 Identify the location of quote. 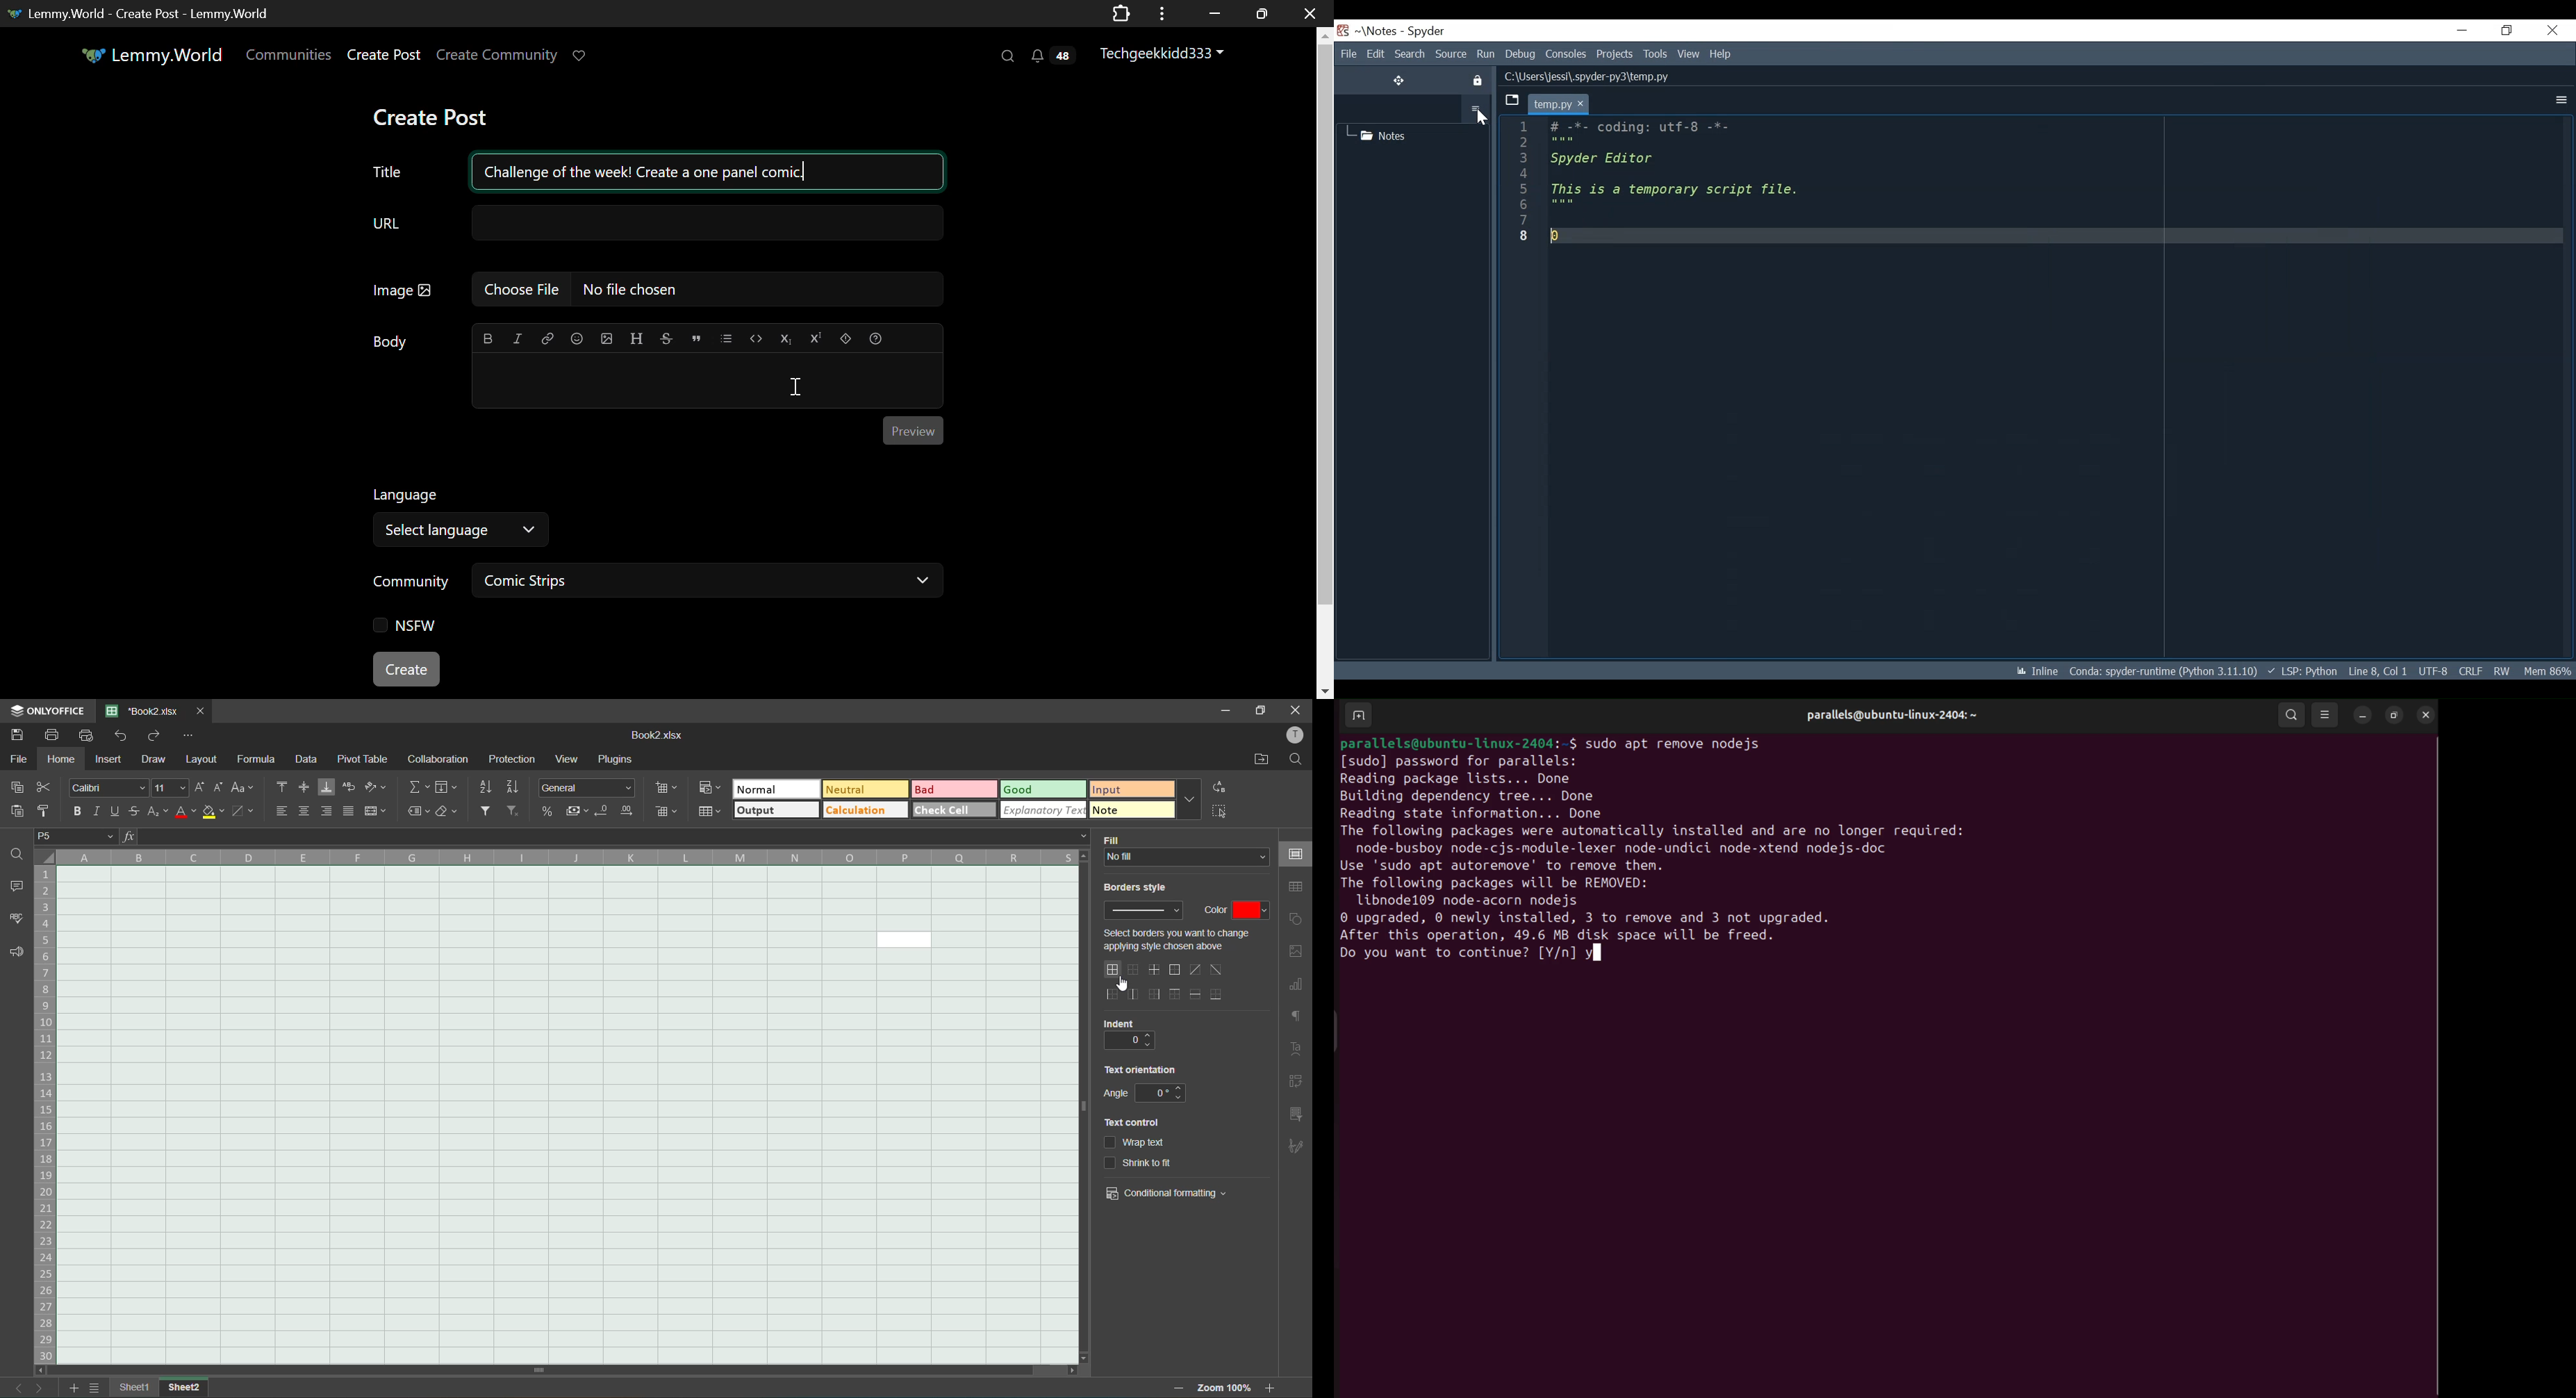
(696, 338).